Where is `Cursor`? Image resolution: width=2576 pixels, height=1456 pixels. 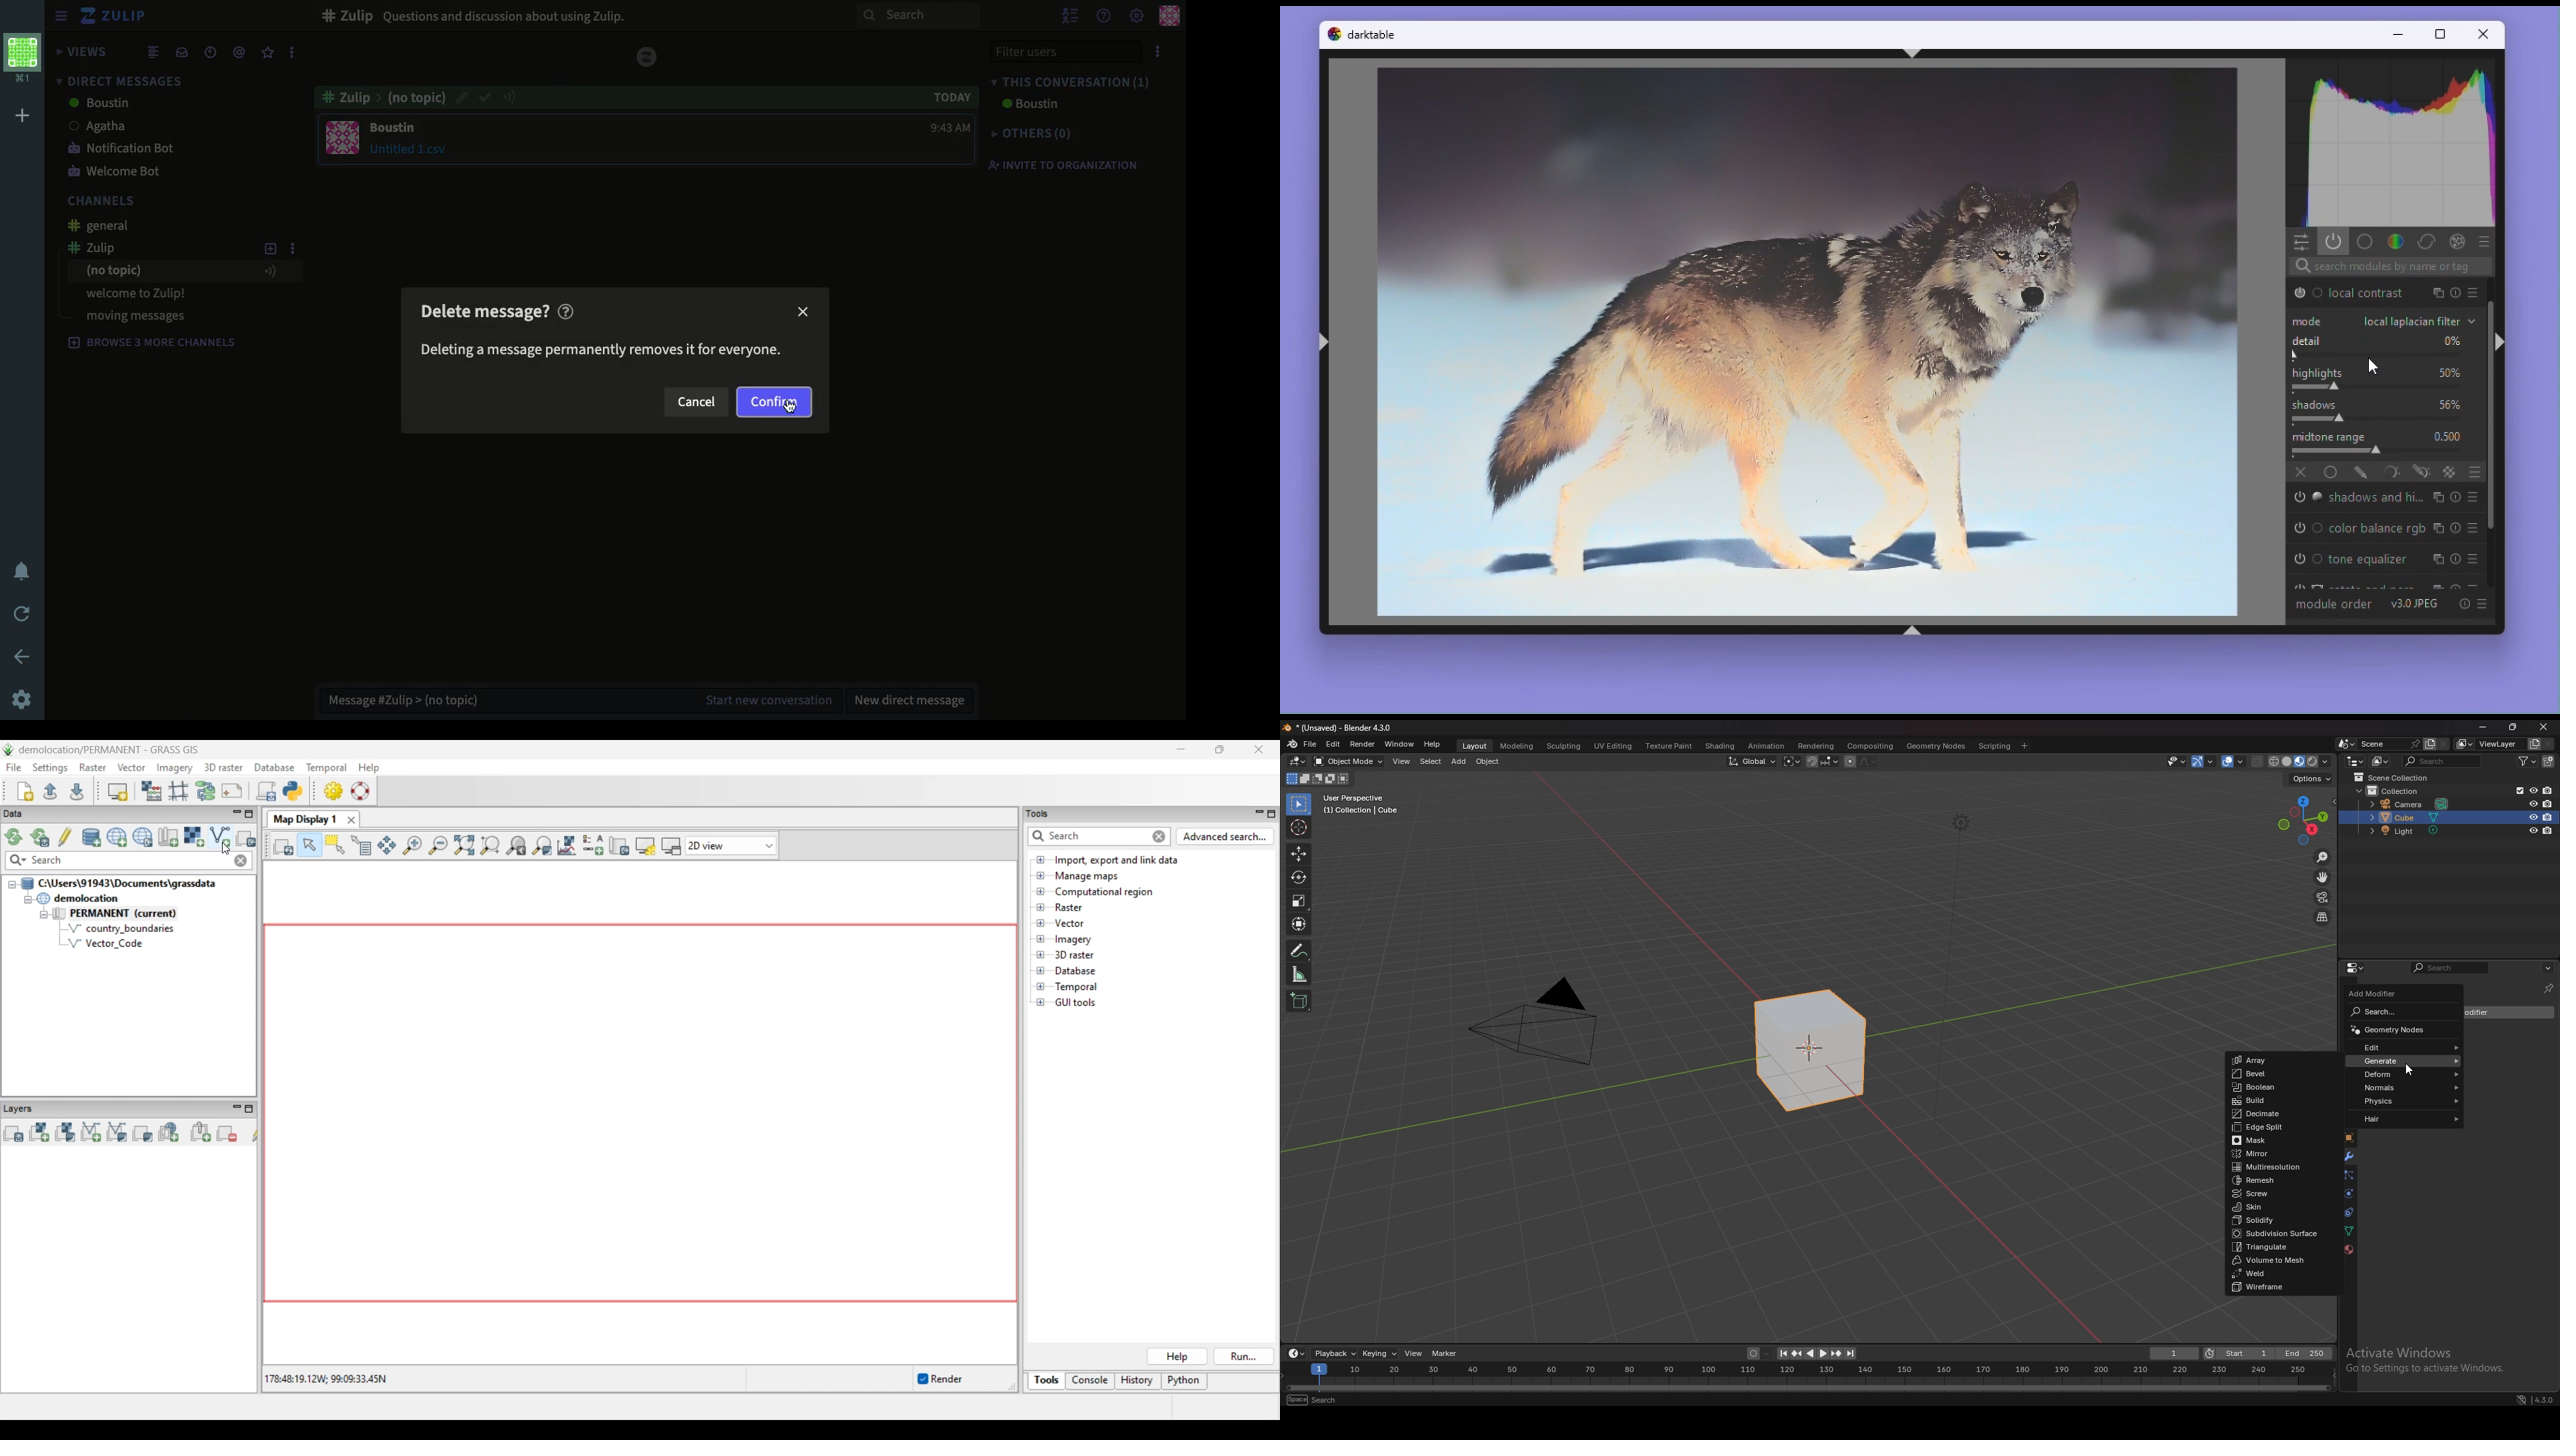 Cursor is located at coordinates (792, 405).